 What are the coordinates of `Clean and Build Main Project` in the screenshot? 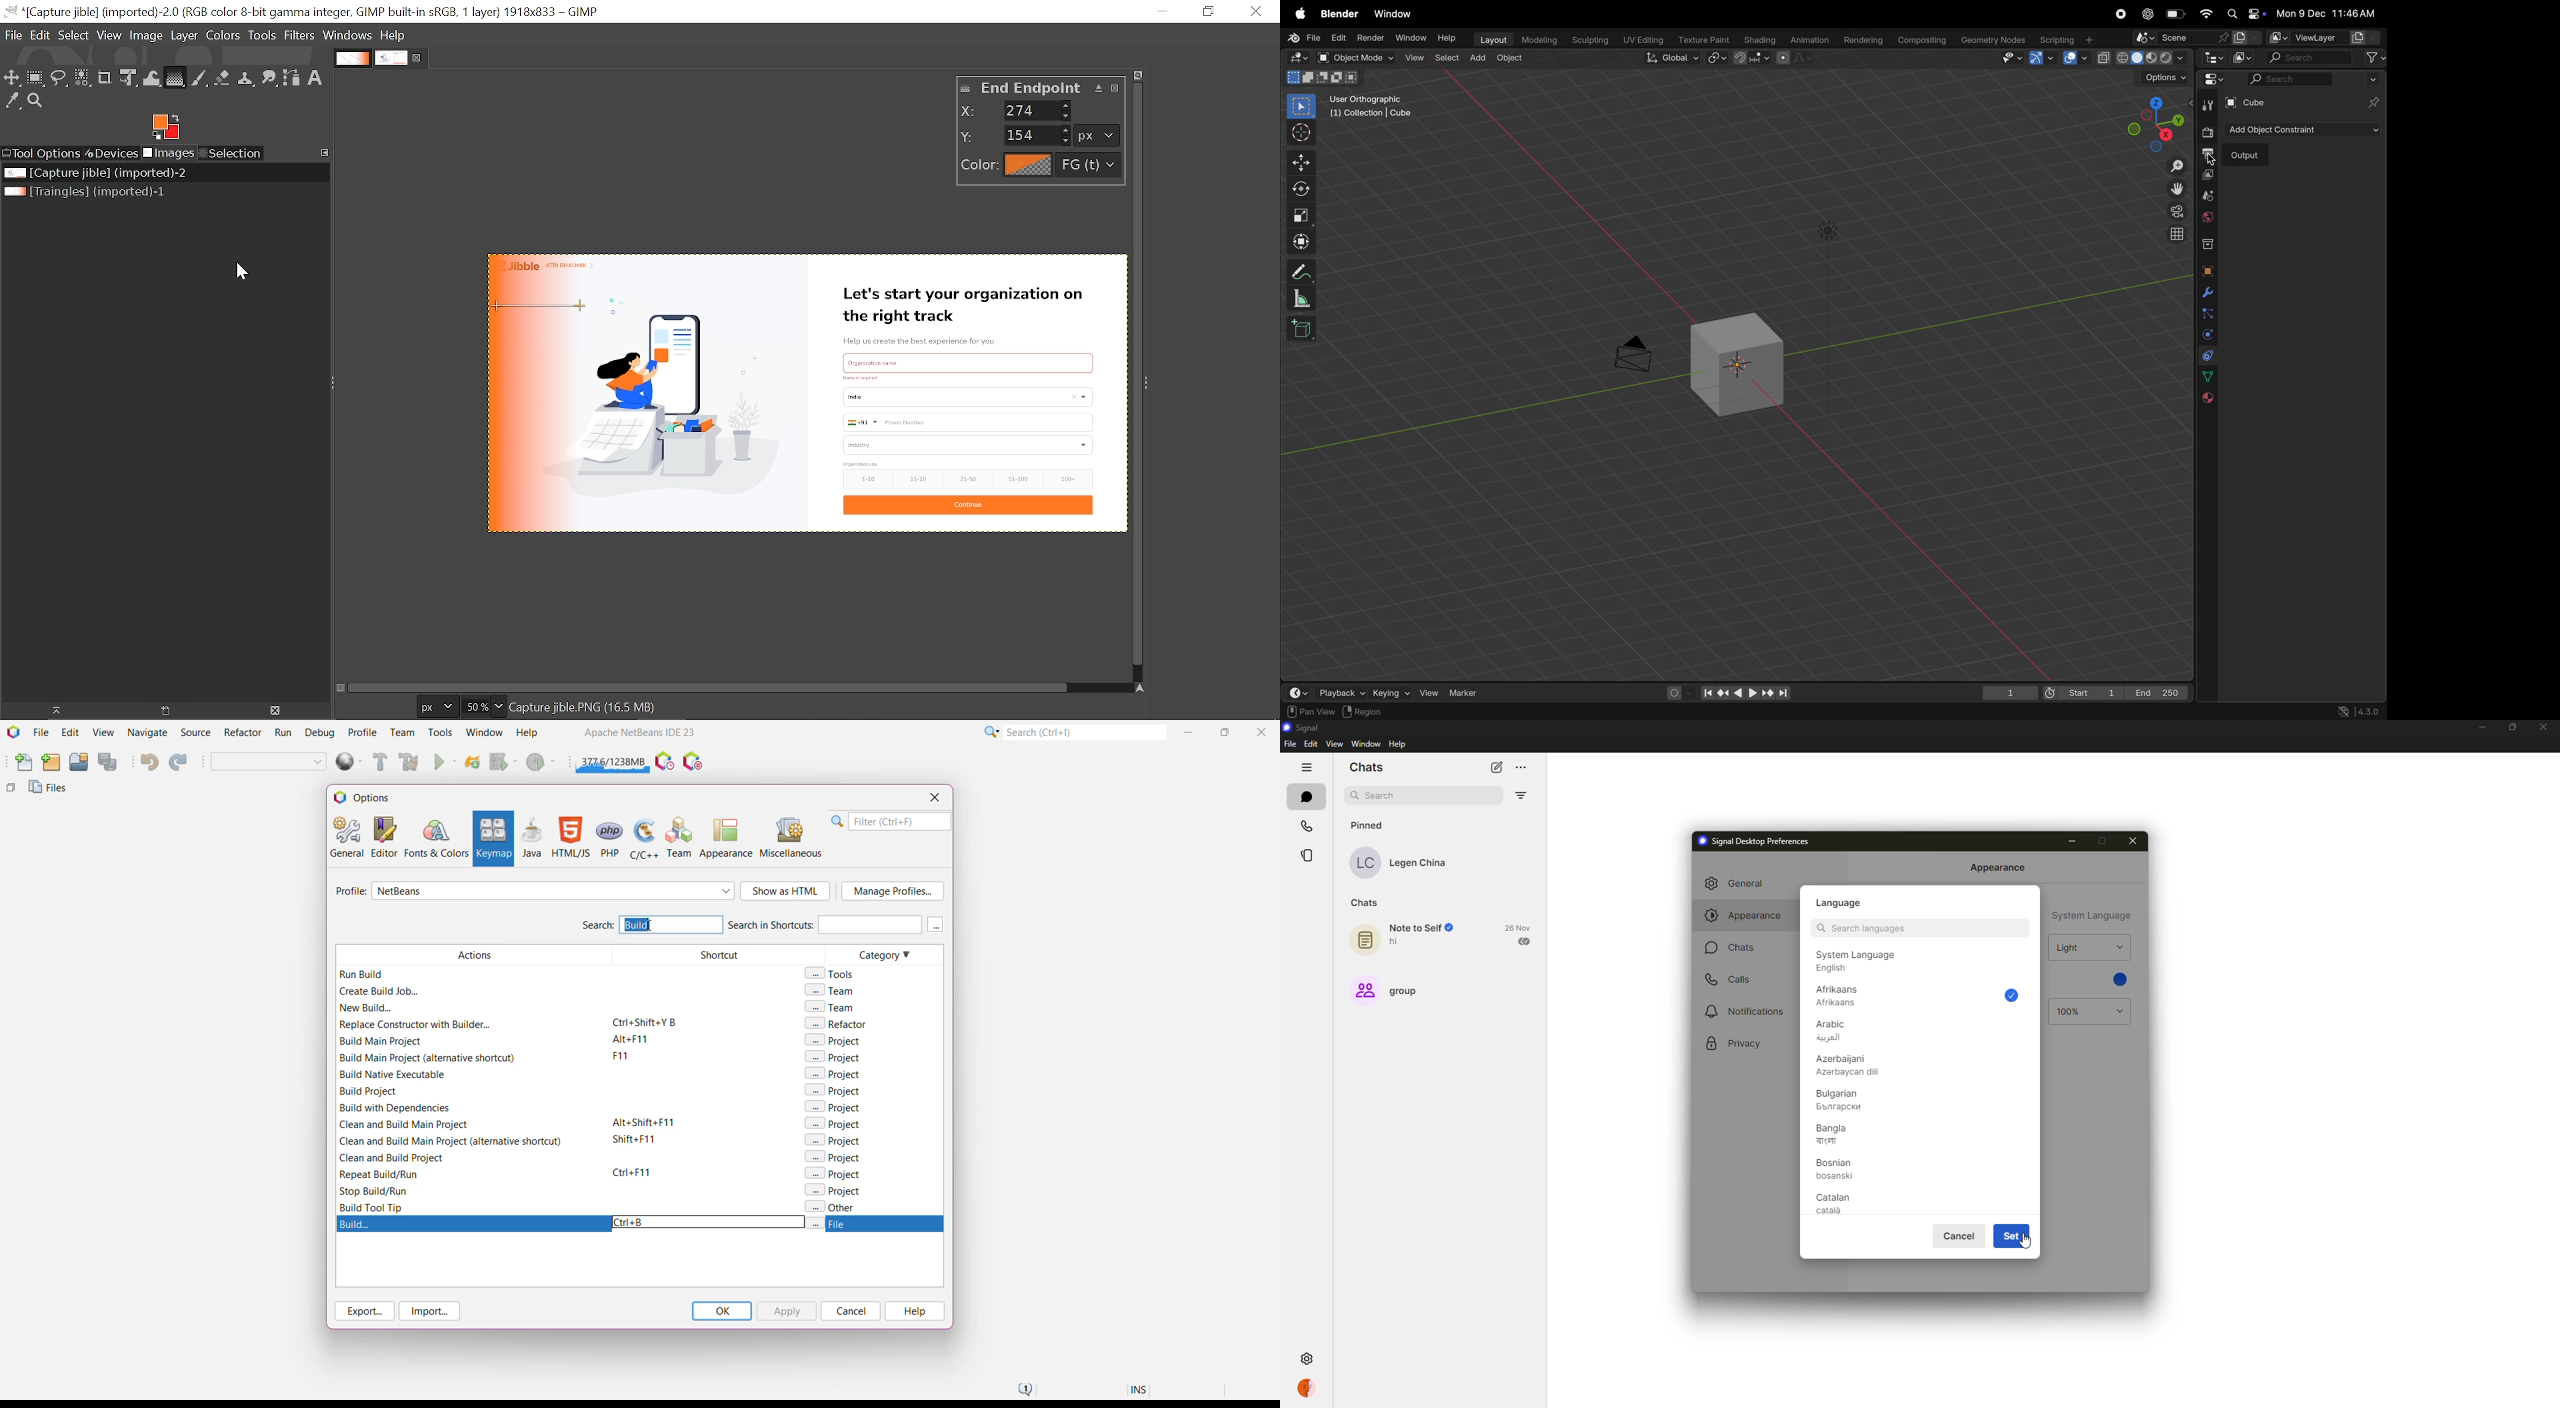 It's located at (411, 763).